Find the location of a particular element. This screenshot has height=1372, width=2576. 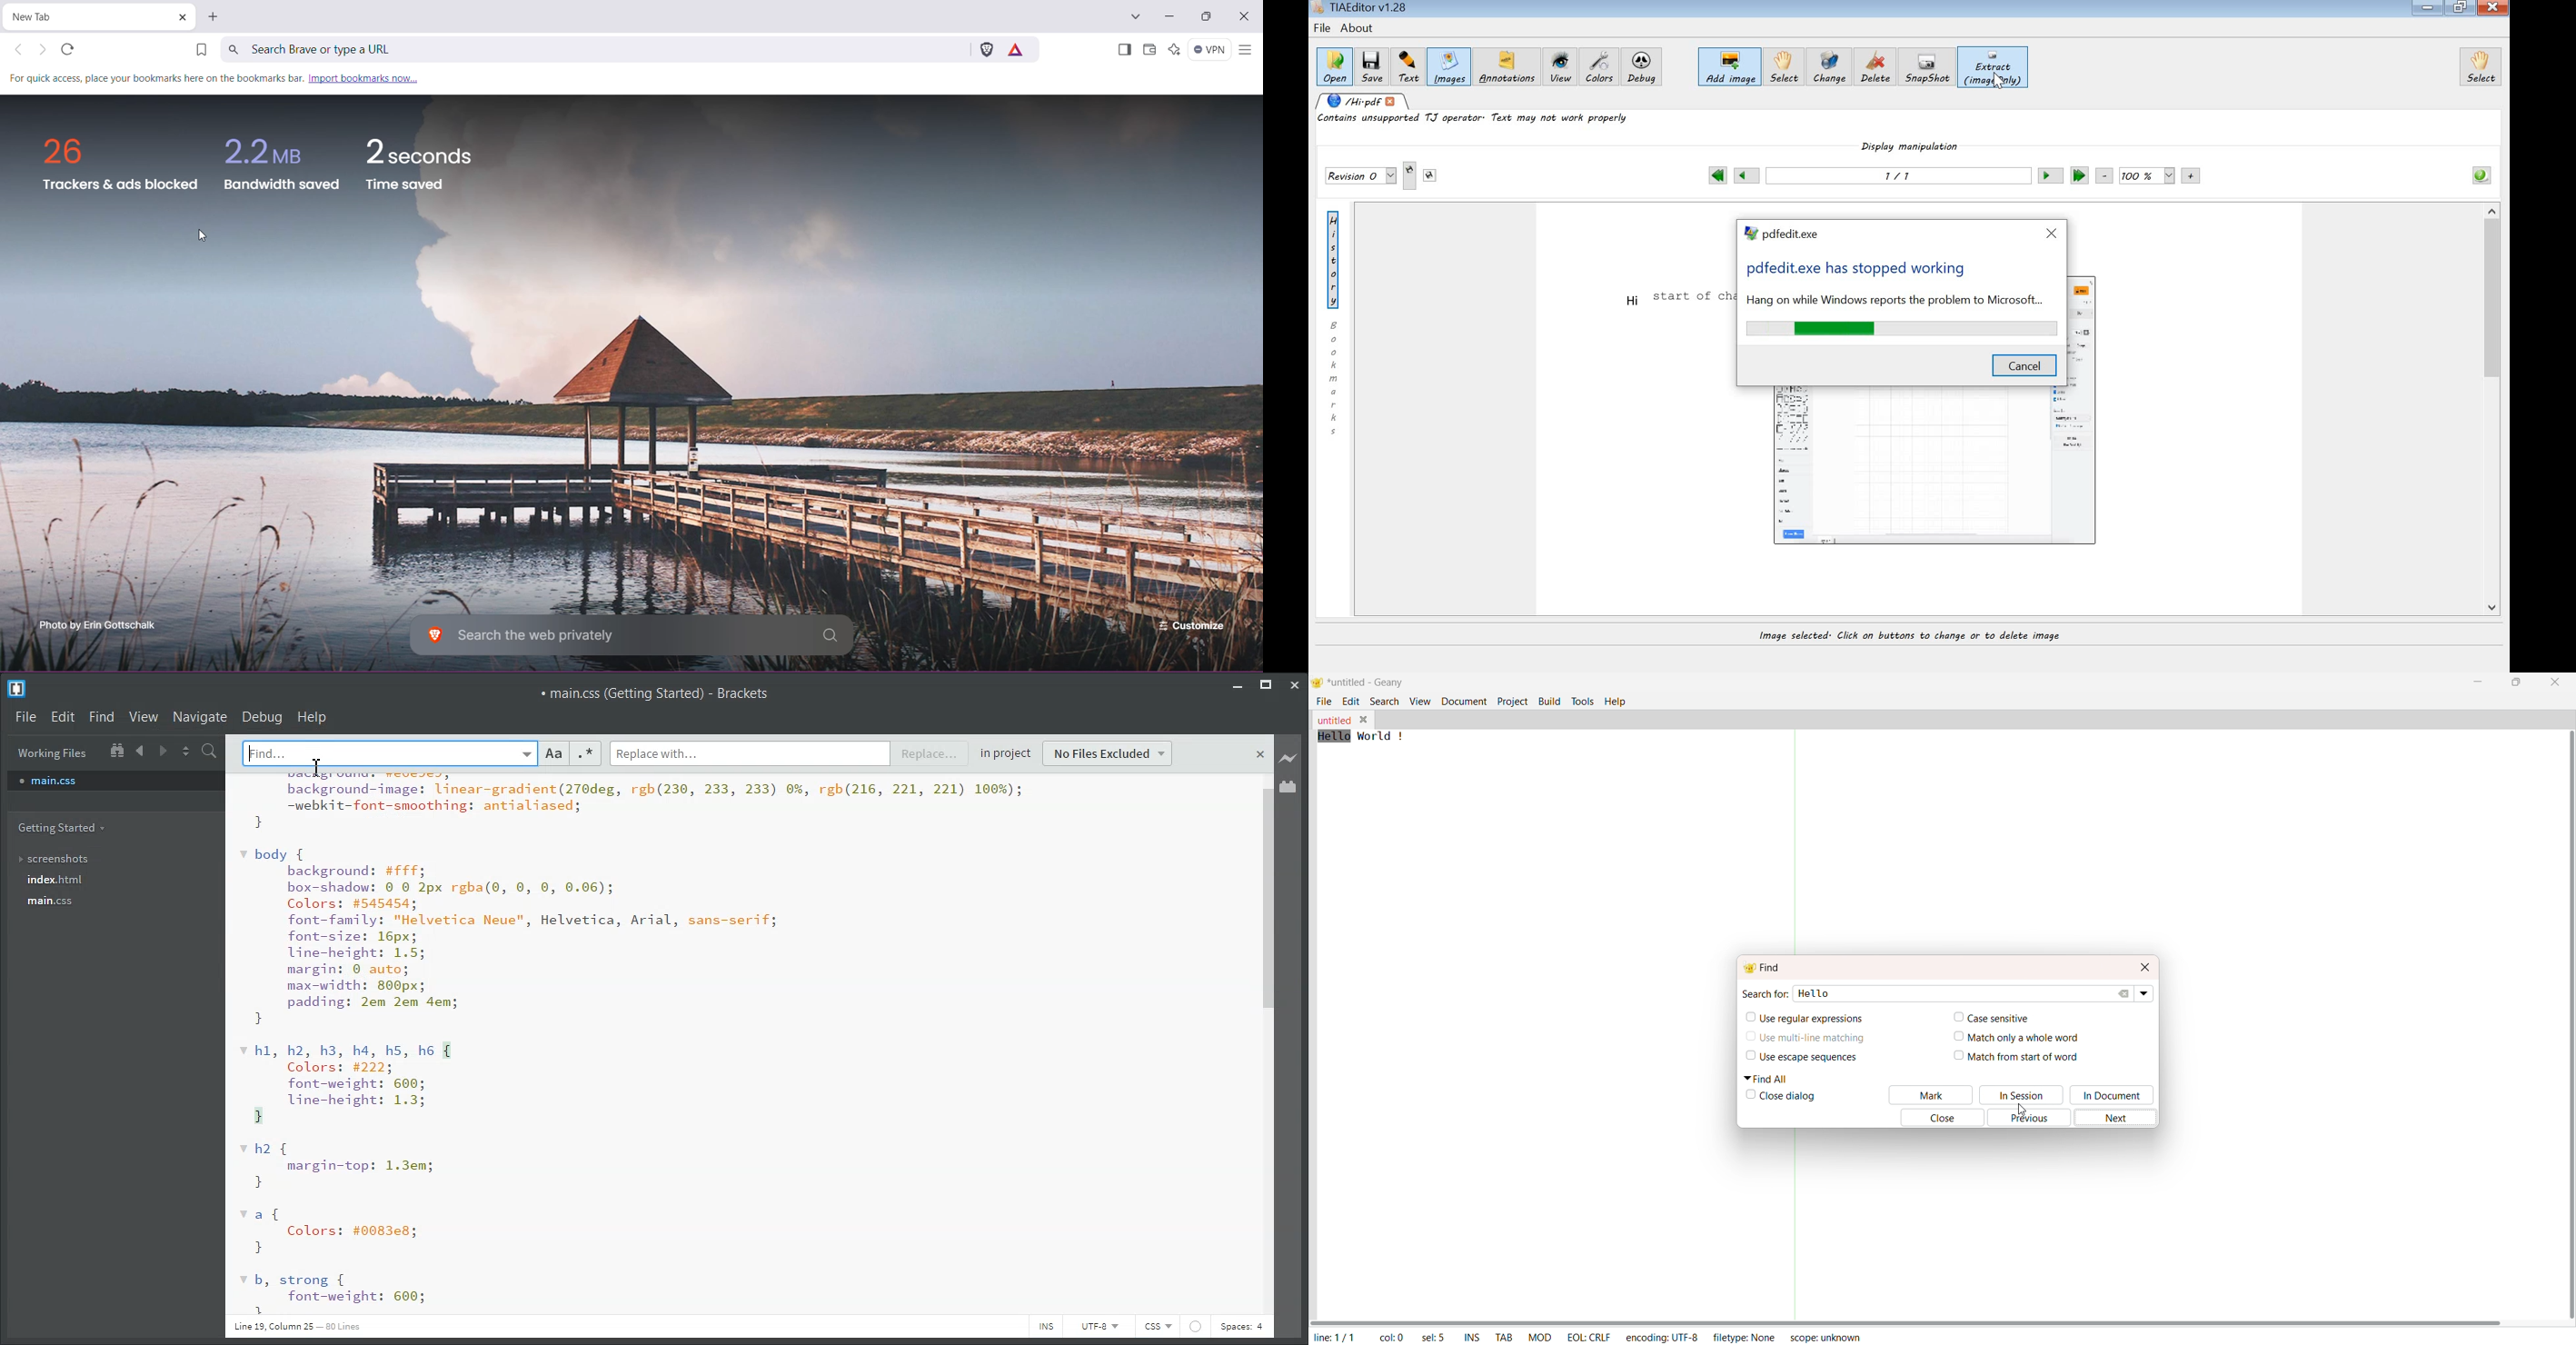

INS is located at coordinates (1045, 1326).